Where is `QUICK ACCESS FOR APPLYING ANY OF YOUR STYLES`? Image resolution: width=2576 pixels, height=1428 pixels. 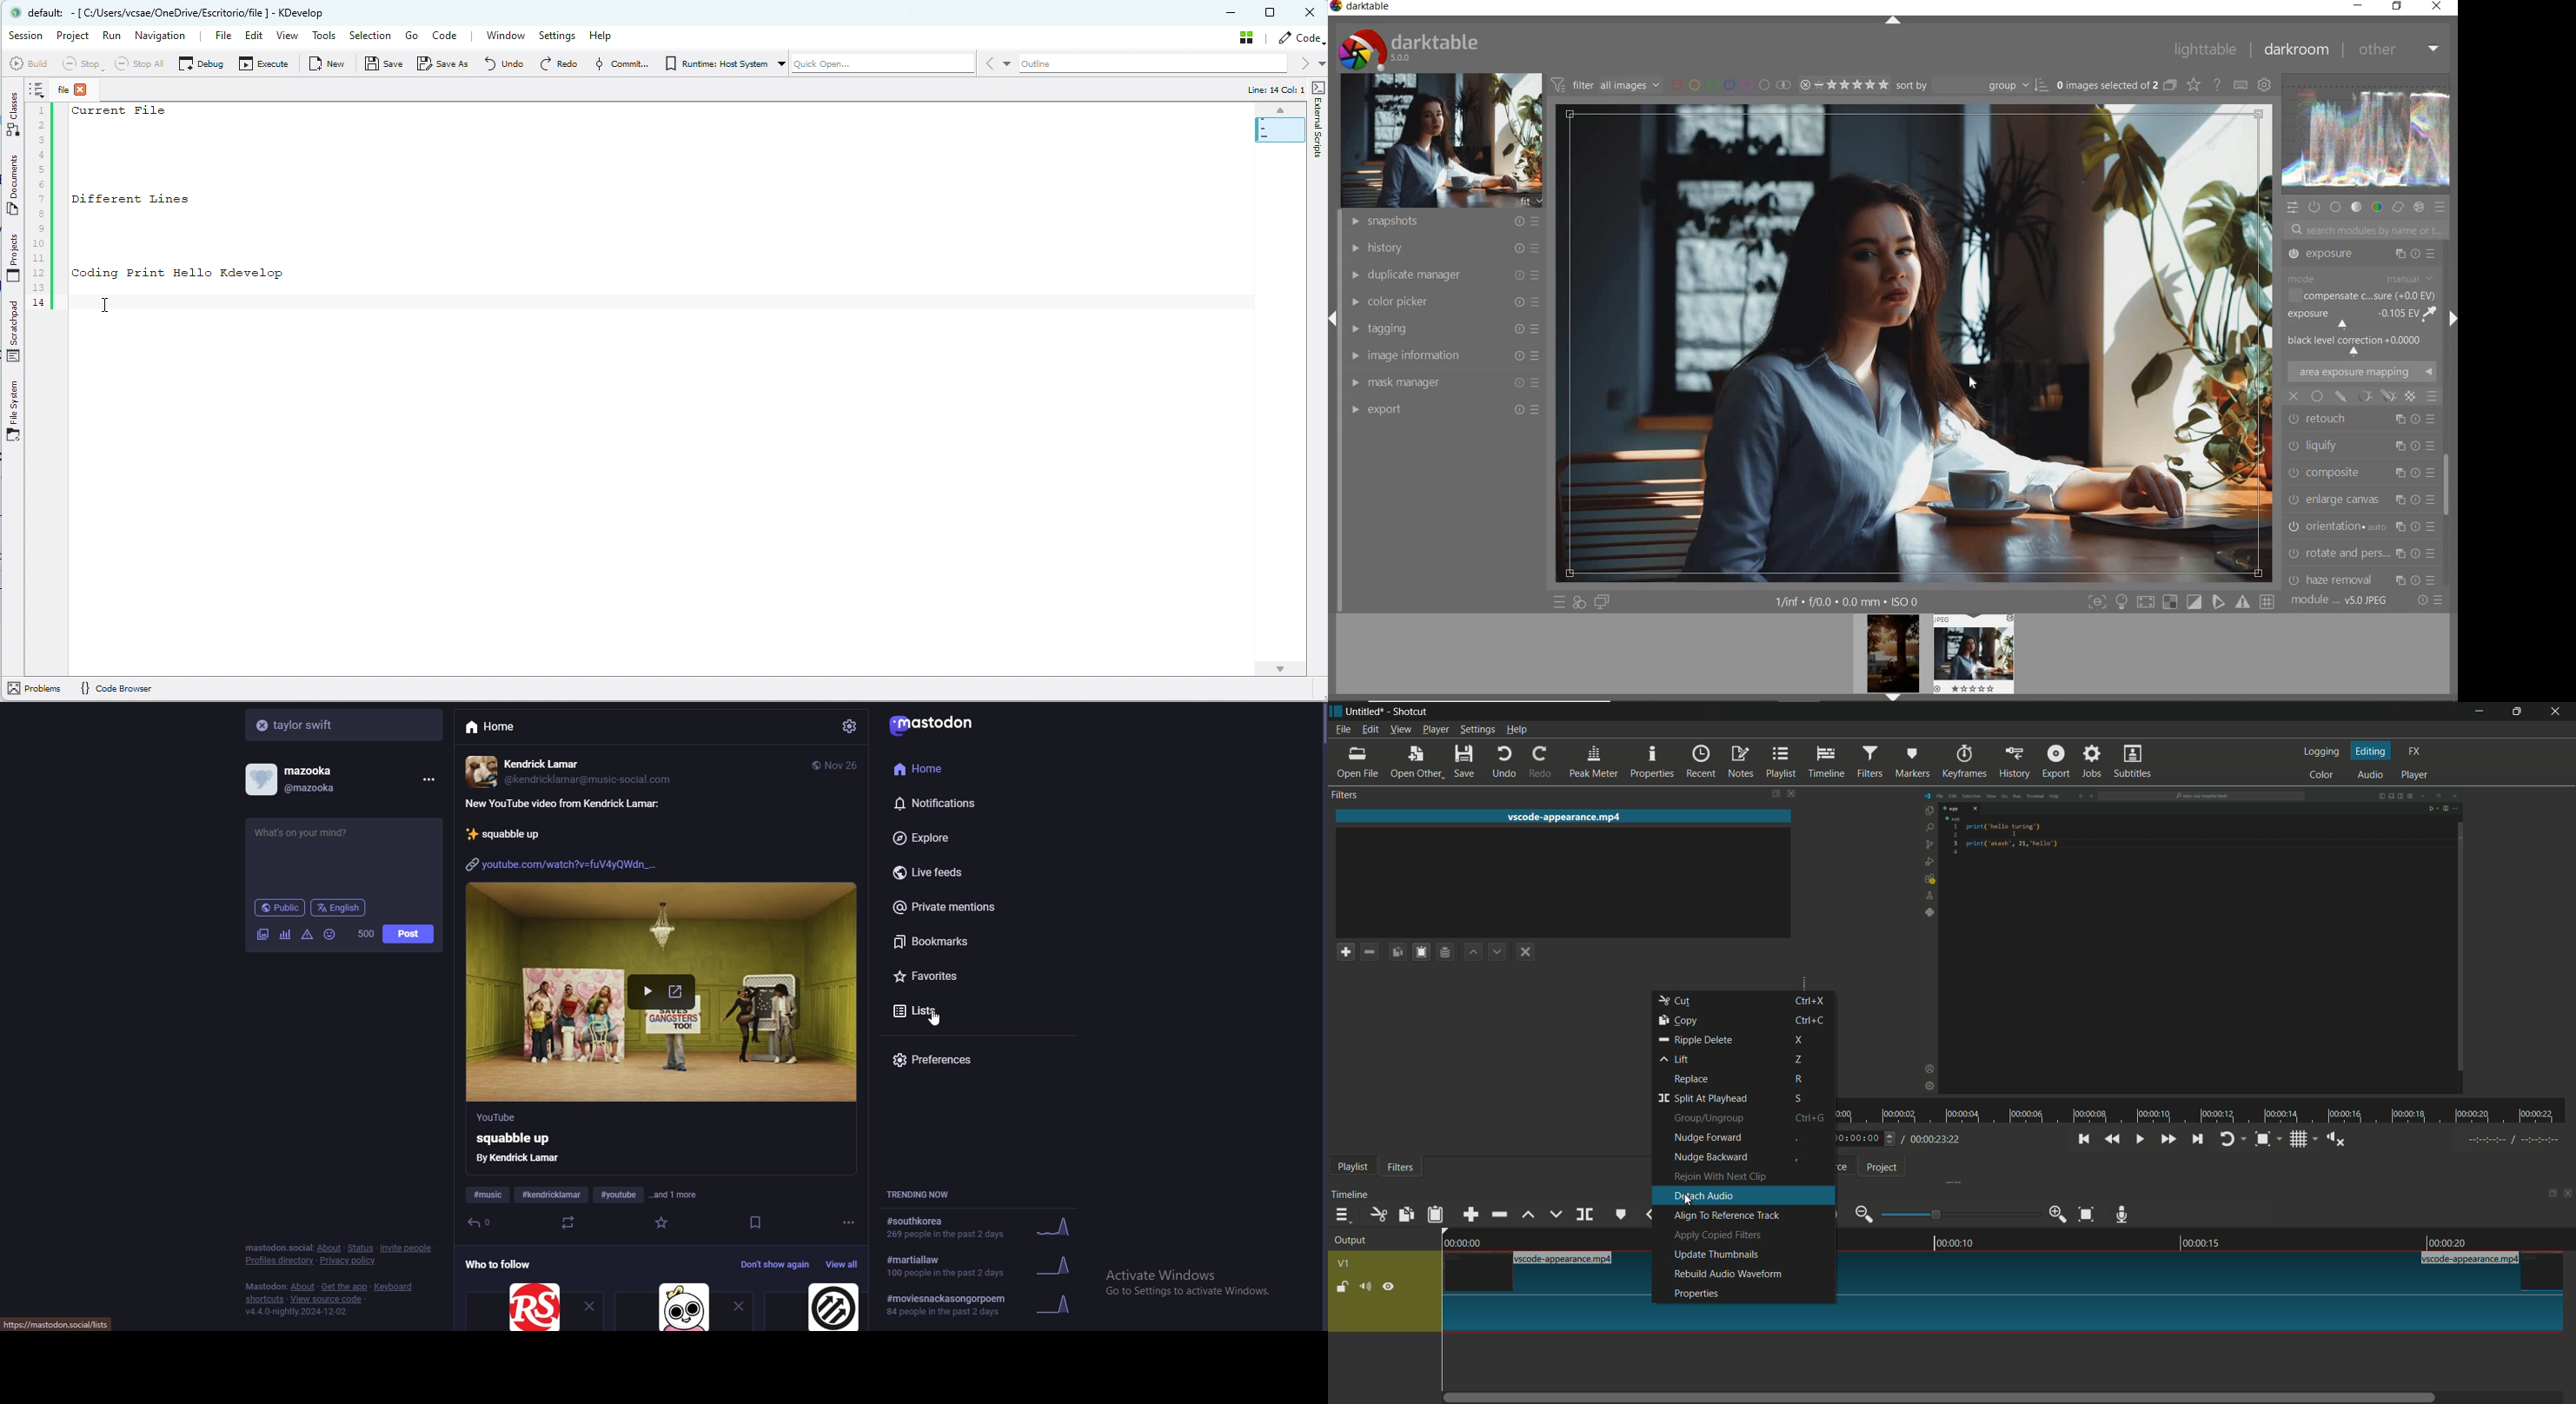 QUICK ACCESS FOR APPLYING ANY OF YOUR STYLES is located at coordinates (1580, 602).